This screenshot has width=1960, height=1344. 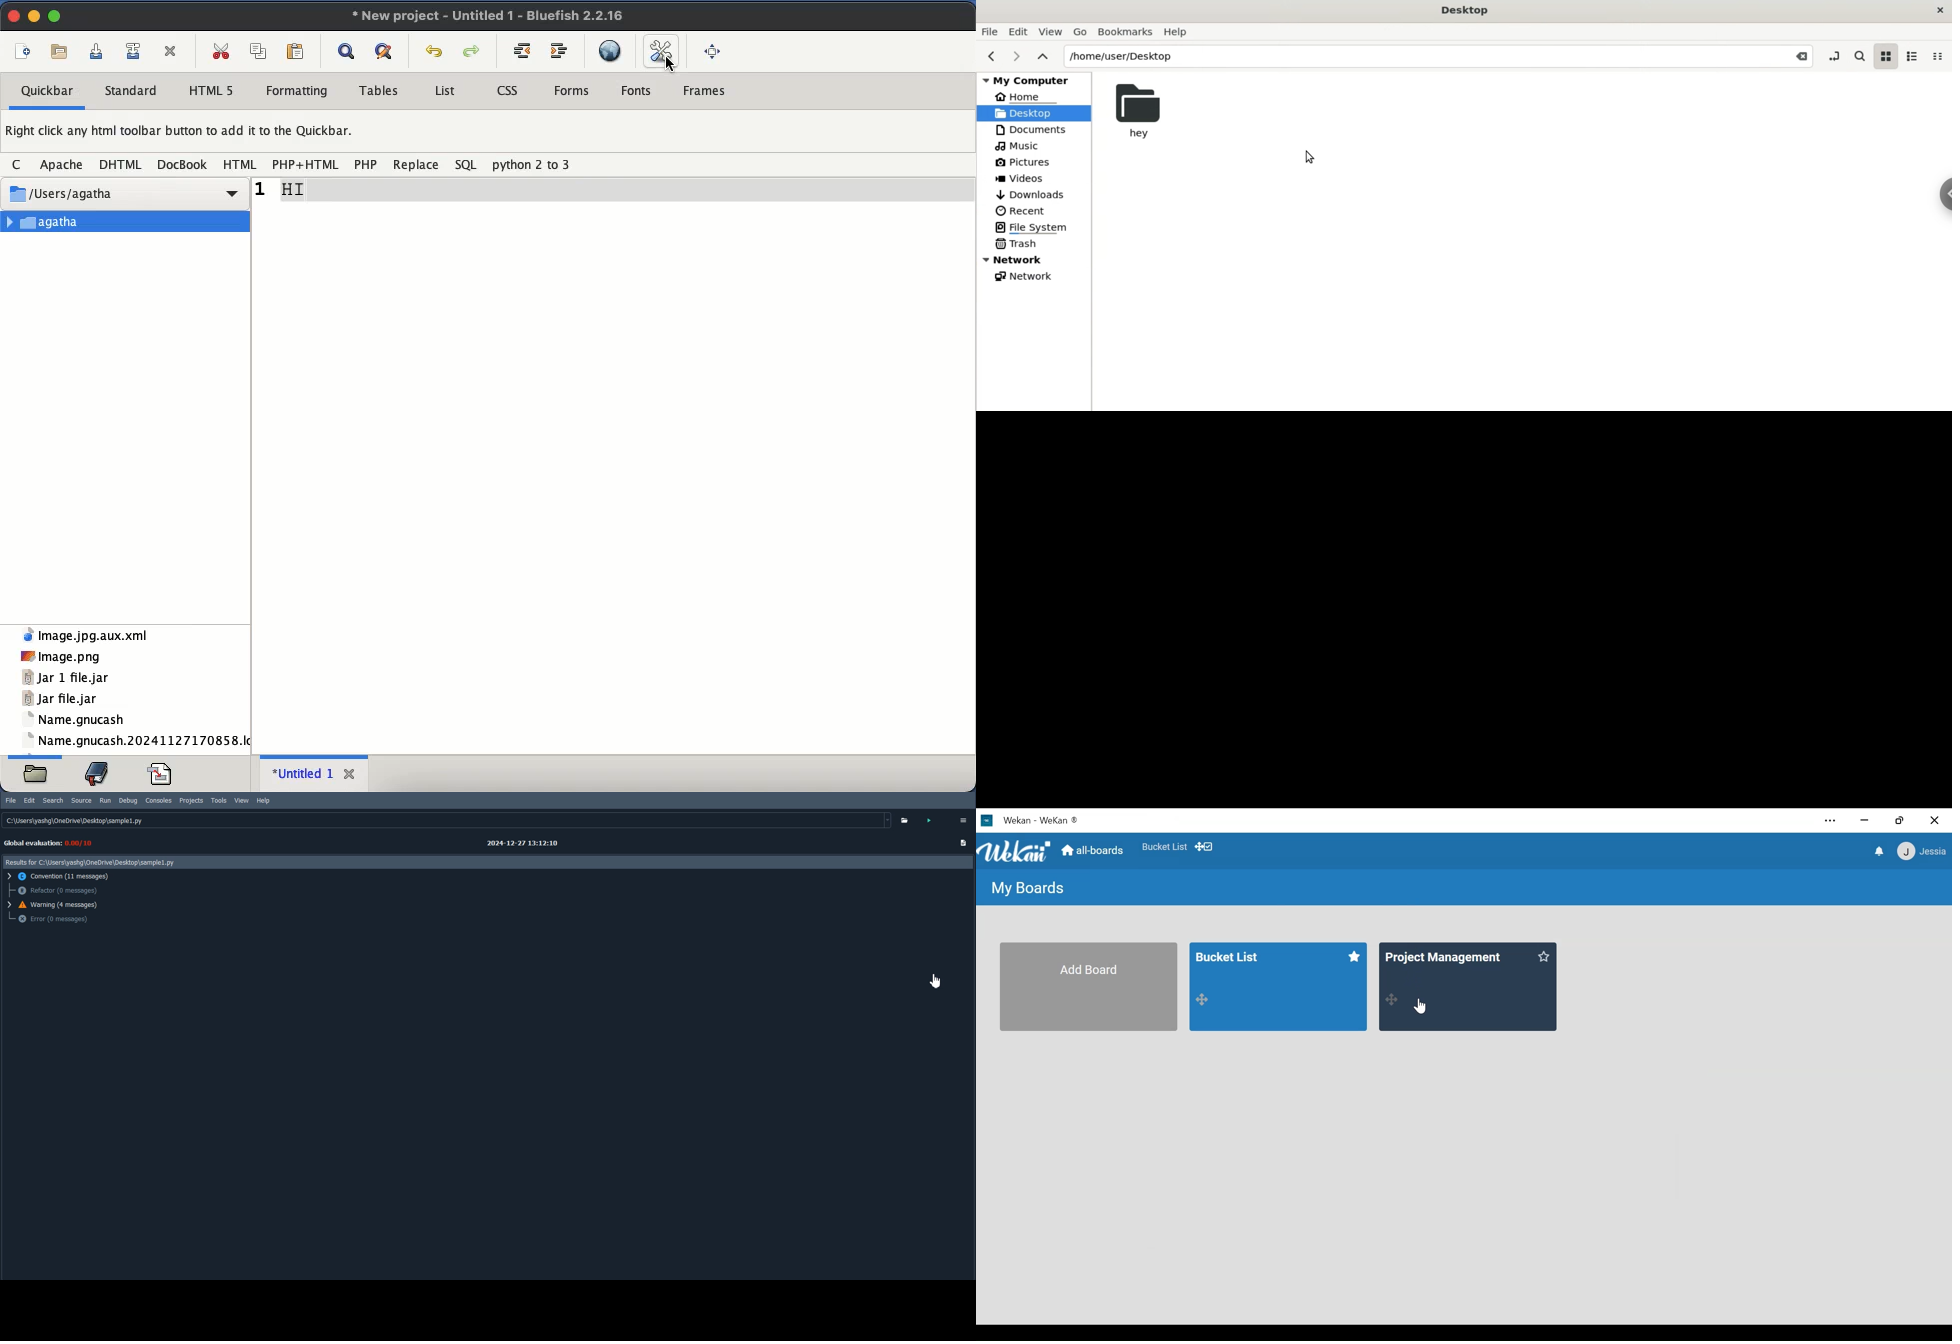 I want to click on standard, so click(x=133, y=90).